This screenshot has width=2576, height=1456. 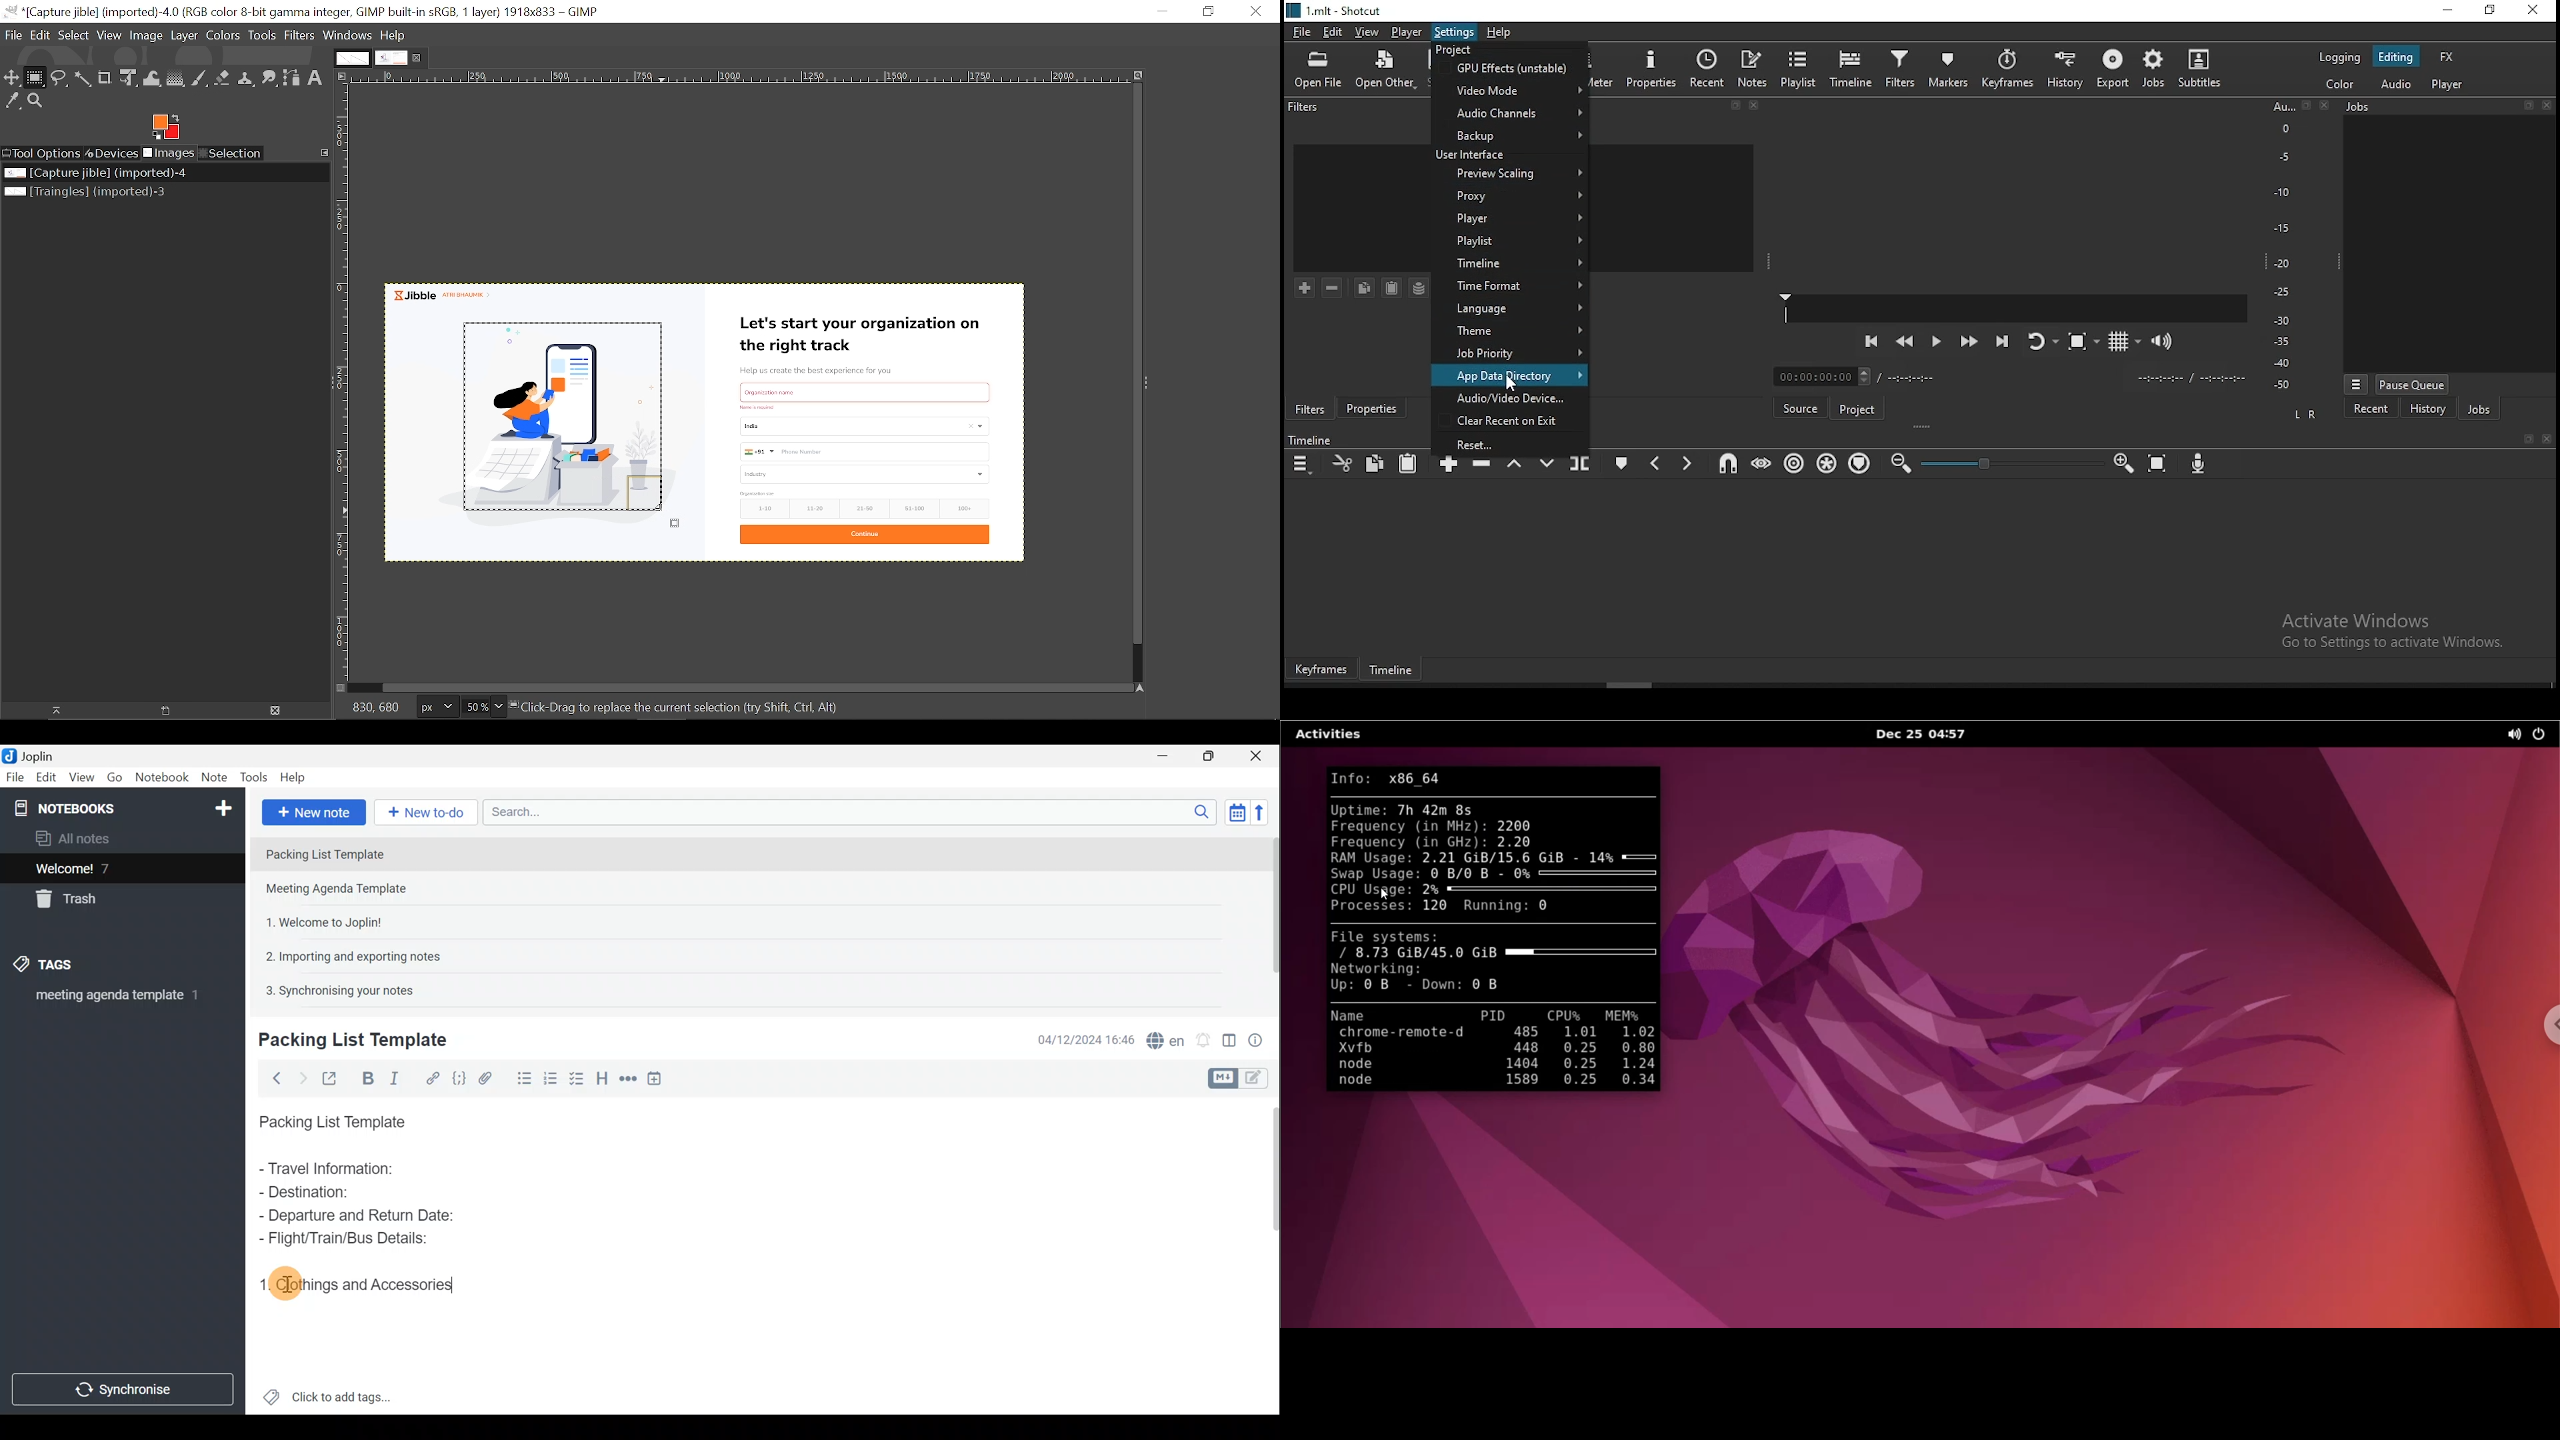 I want to click on Flight/Train/Bus Details:, so click(x=347, y=1239).